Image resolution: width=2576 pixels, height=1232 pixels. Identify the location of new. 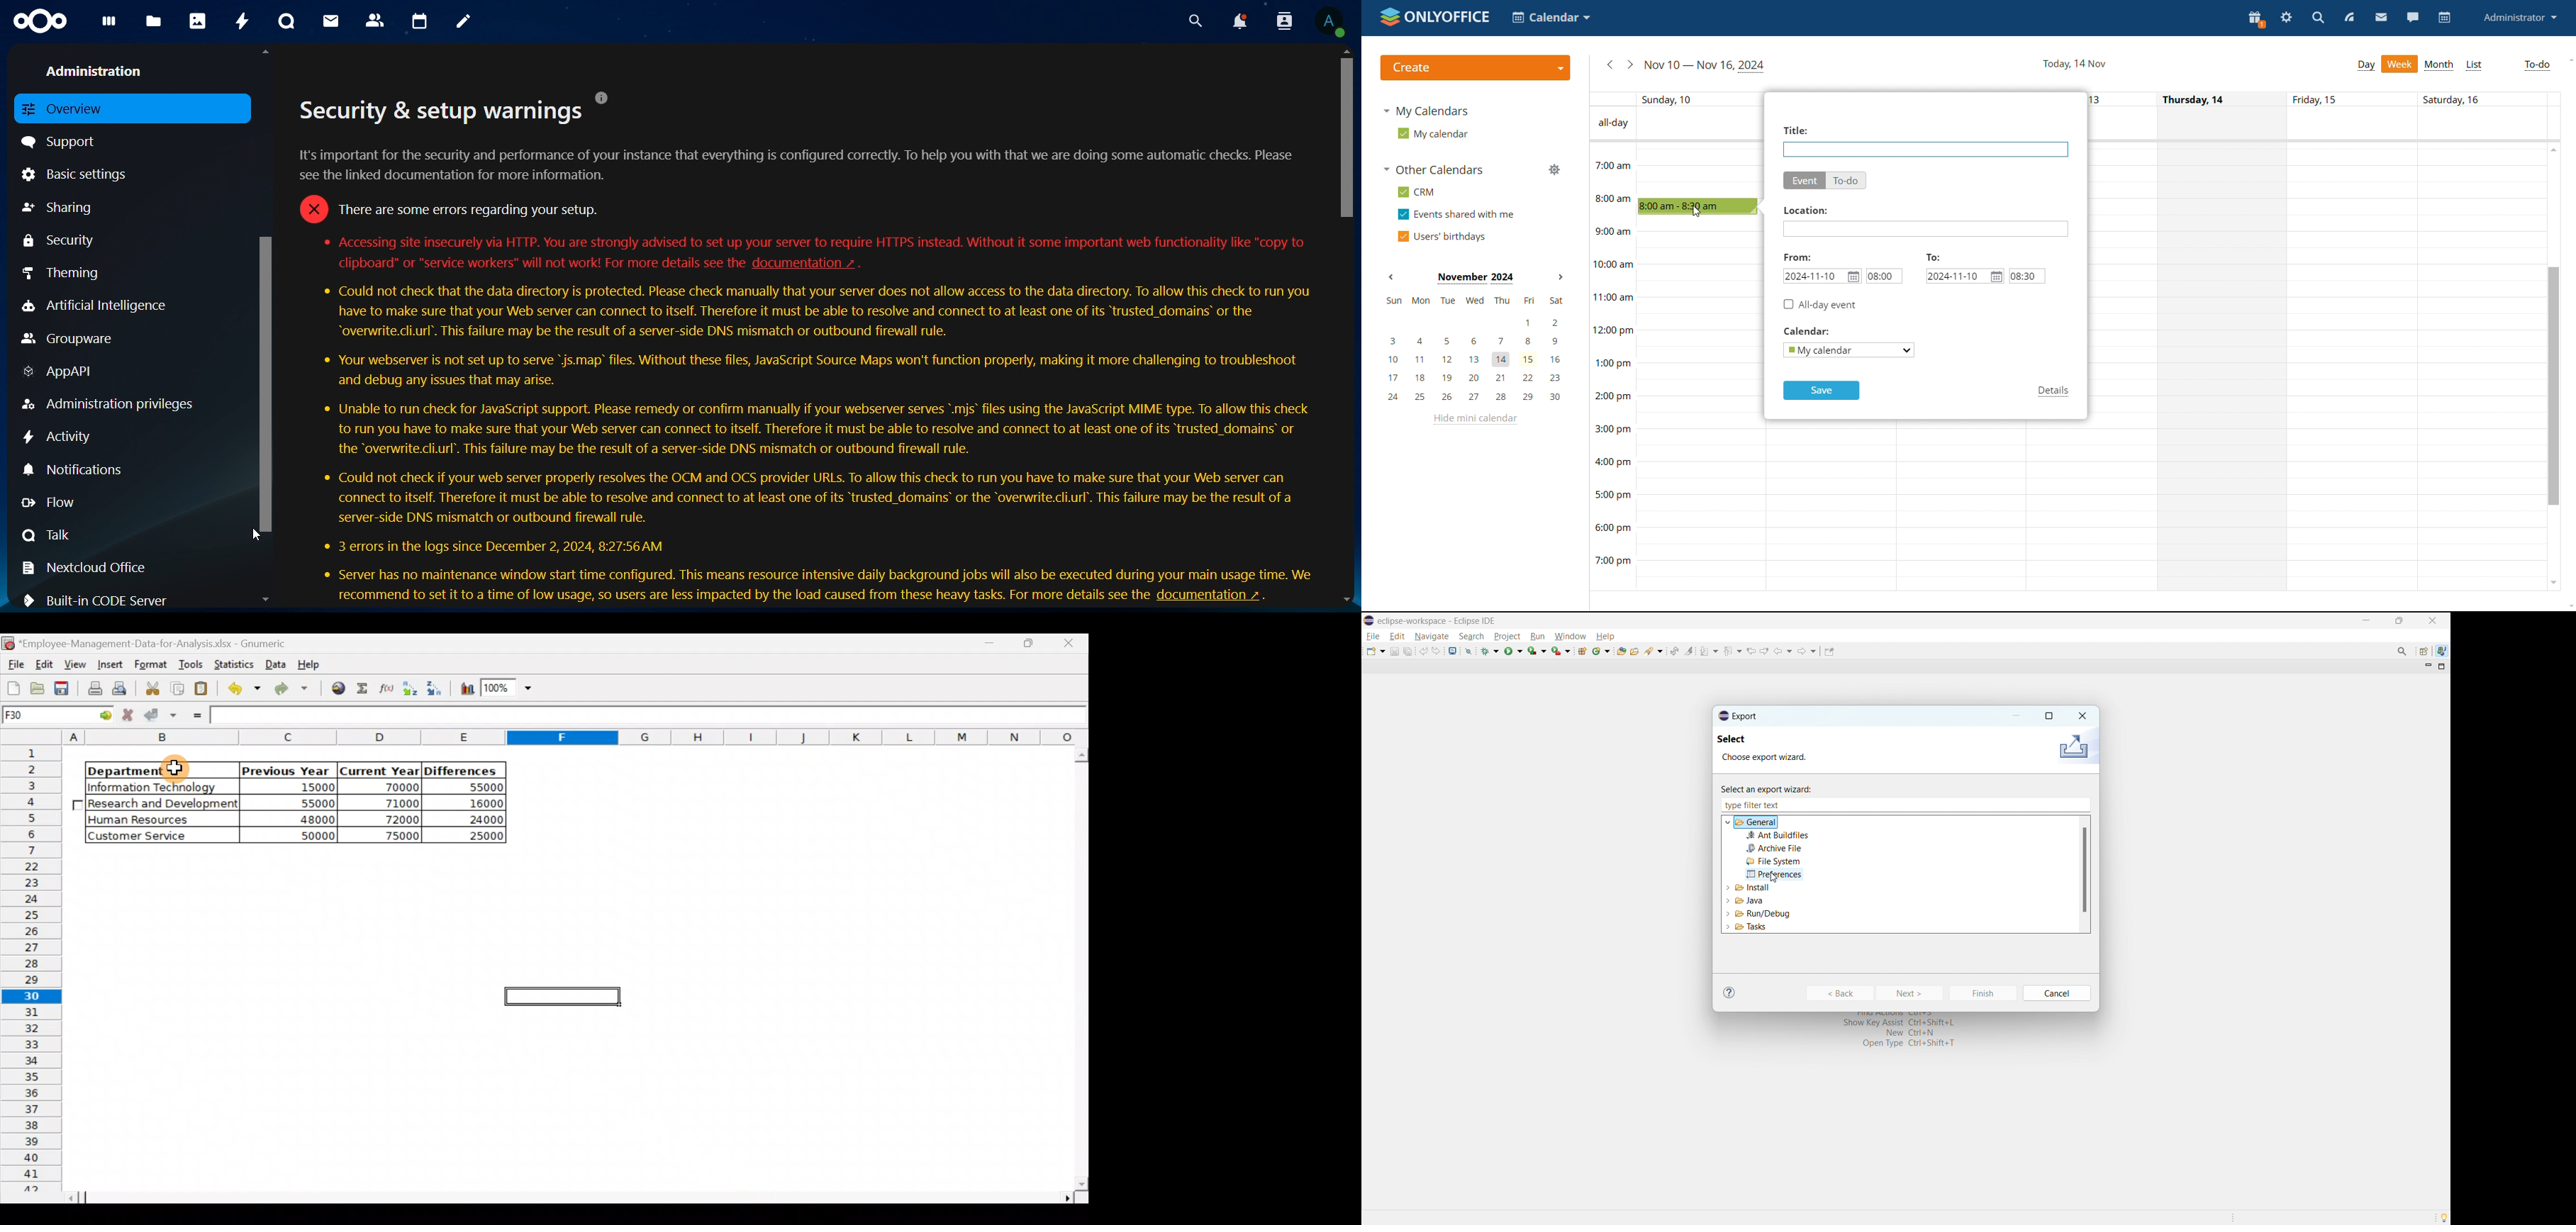
(1376, 651).